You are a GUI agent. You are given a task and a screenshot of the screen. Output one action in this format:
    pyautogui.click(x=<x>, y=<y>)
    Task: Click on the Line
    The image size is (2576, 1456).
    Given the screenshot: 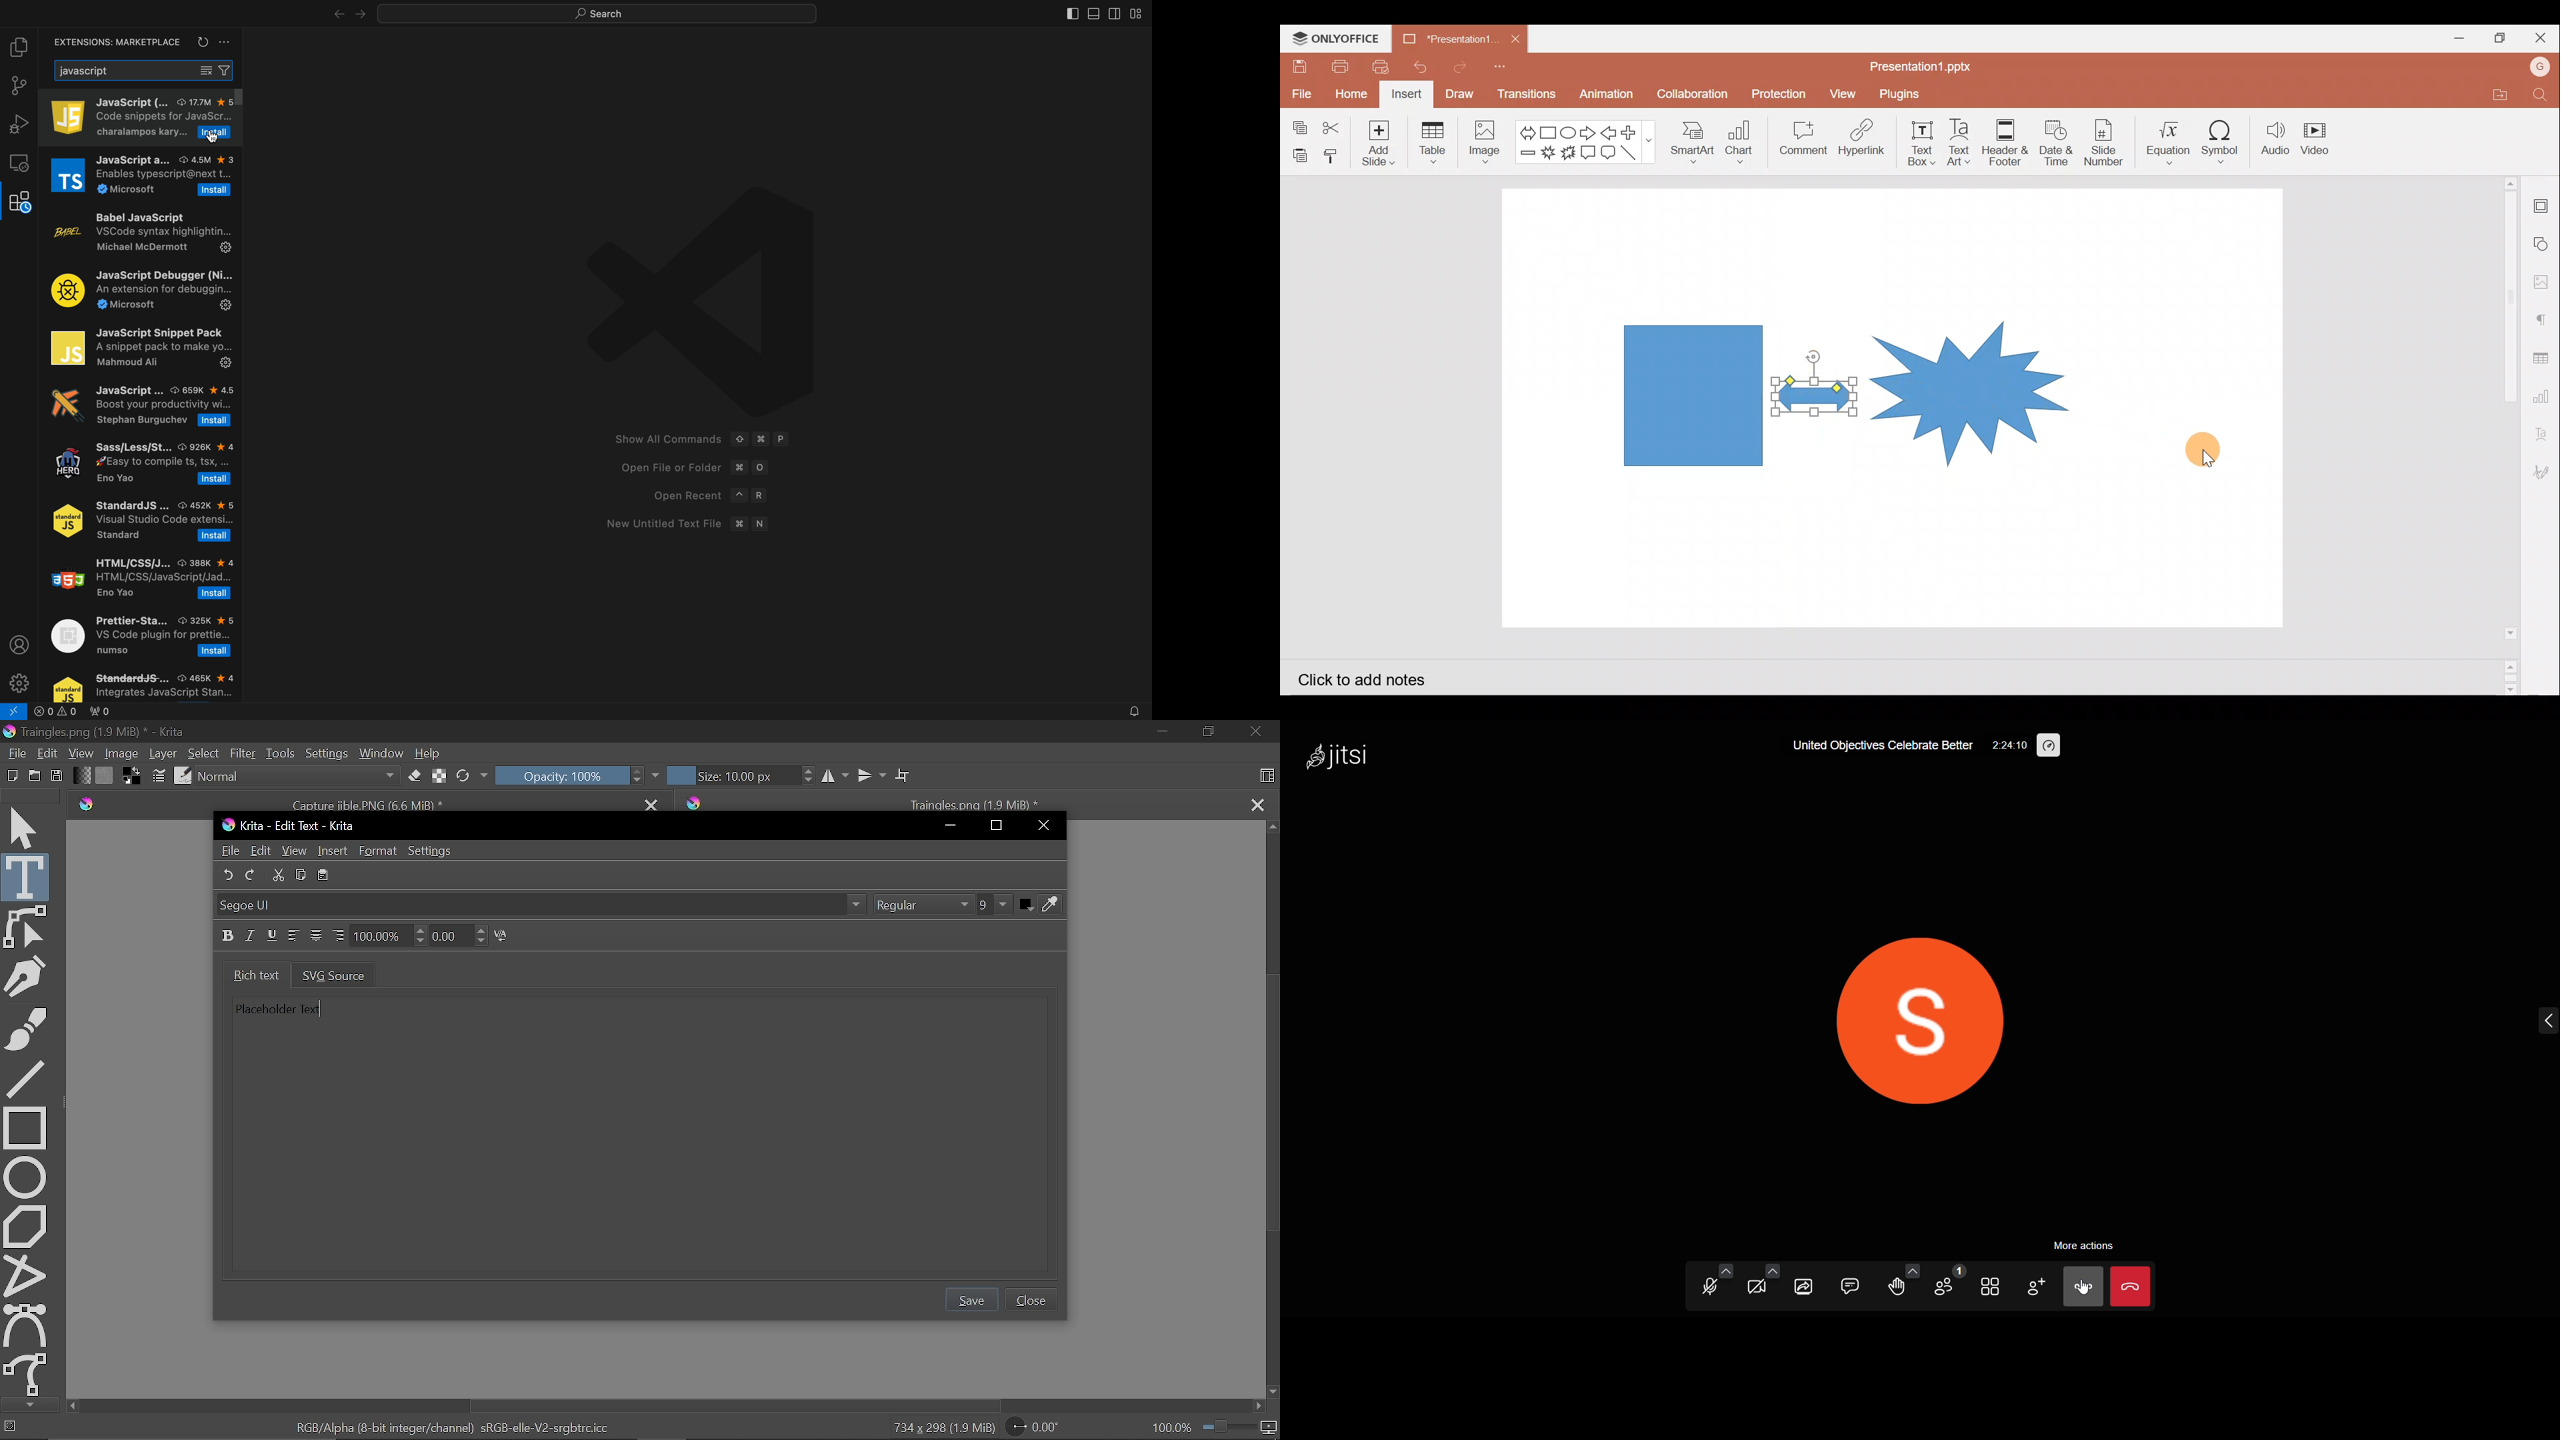 What is the action you would take?
    pyautogui.click(x=1633, y=151)
    